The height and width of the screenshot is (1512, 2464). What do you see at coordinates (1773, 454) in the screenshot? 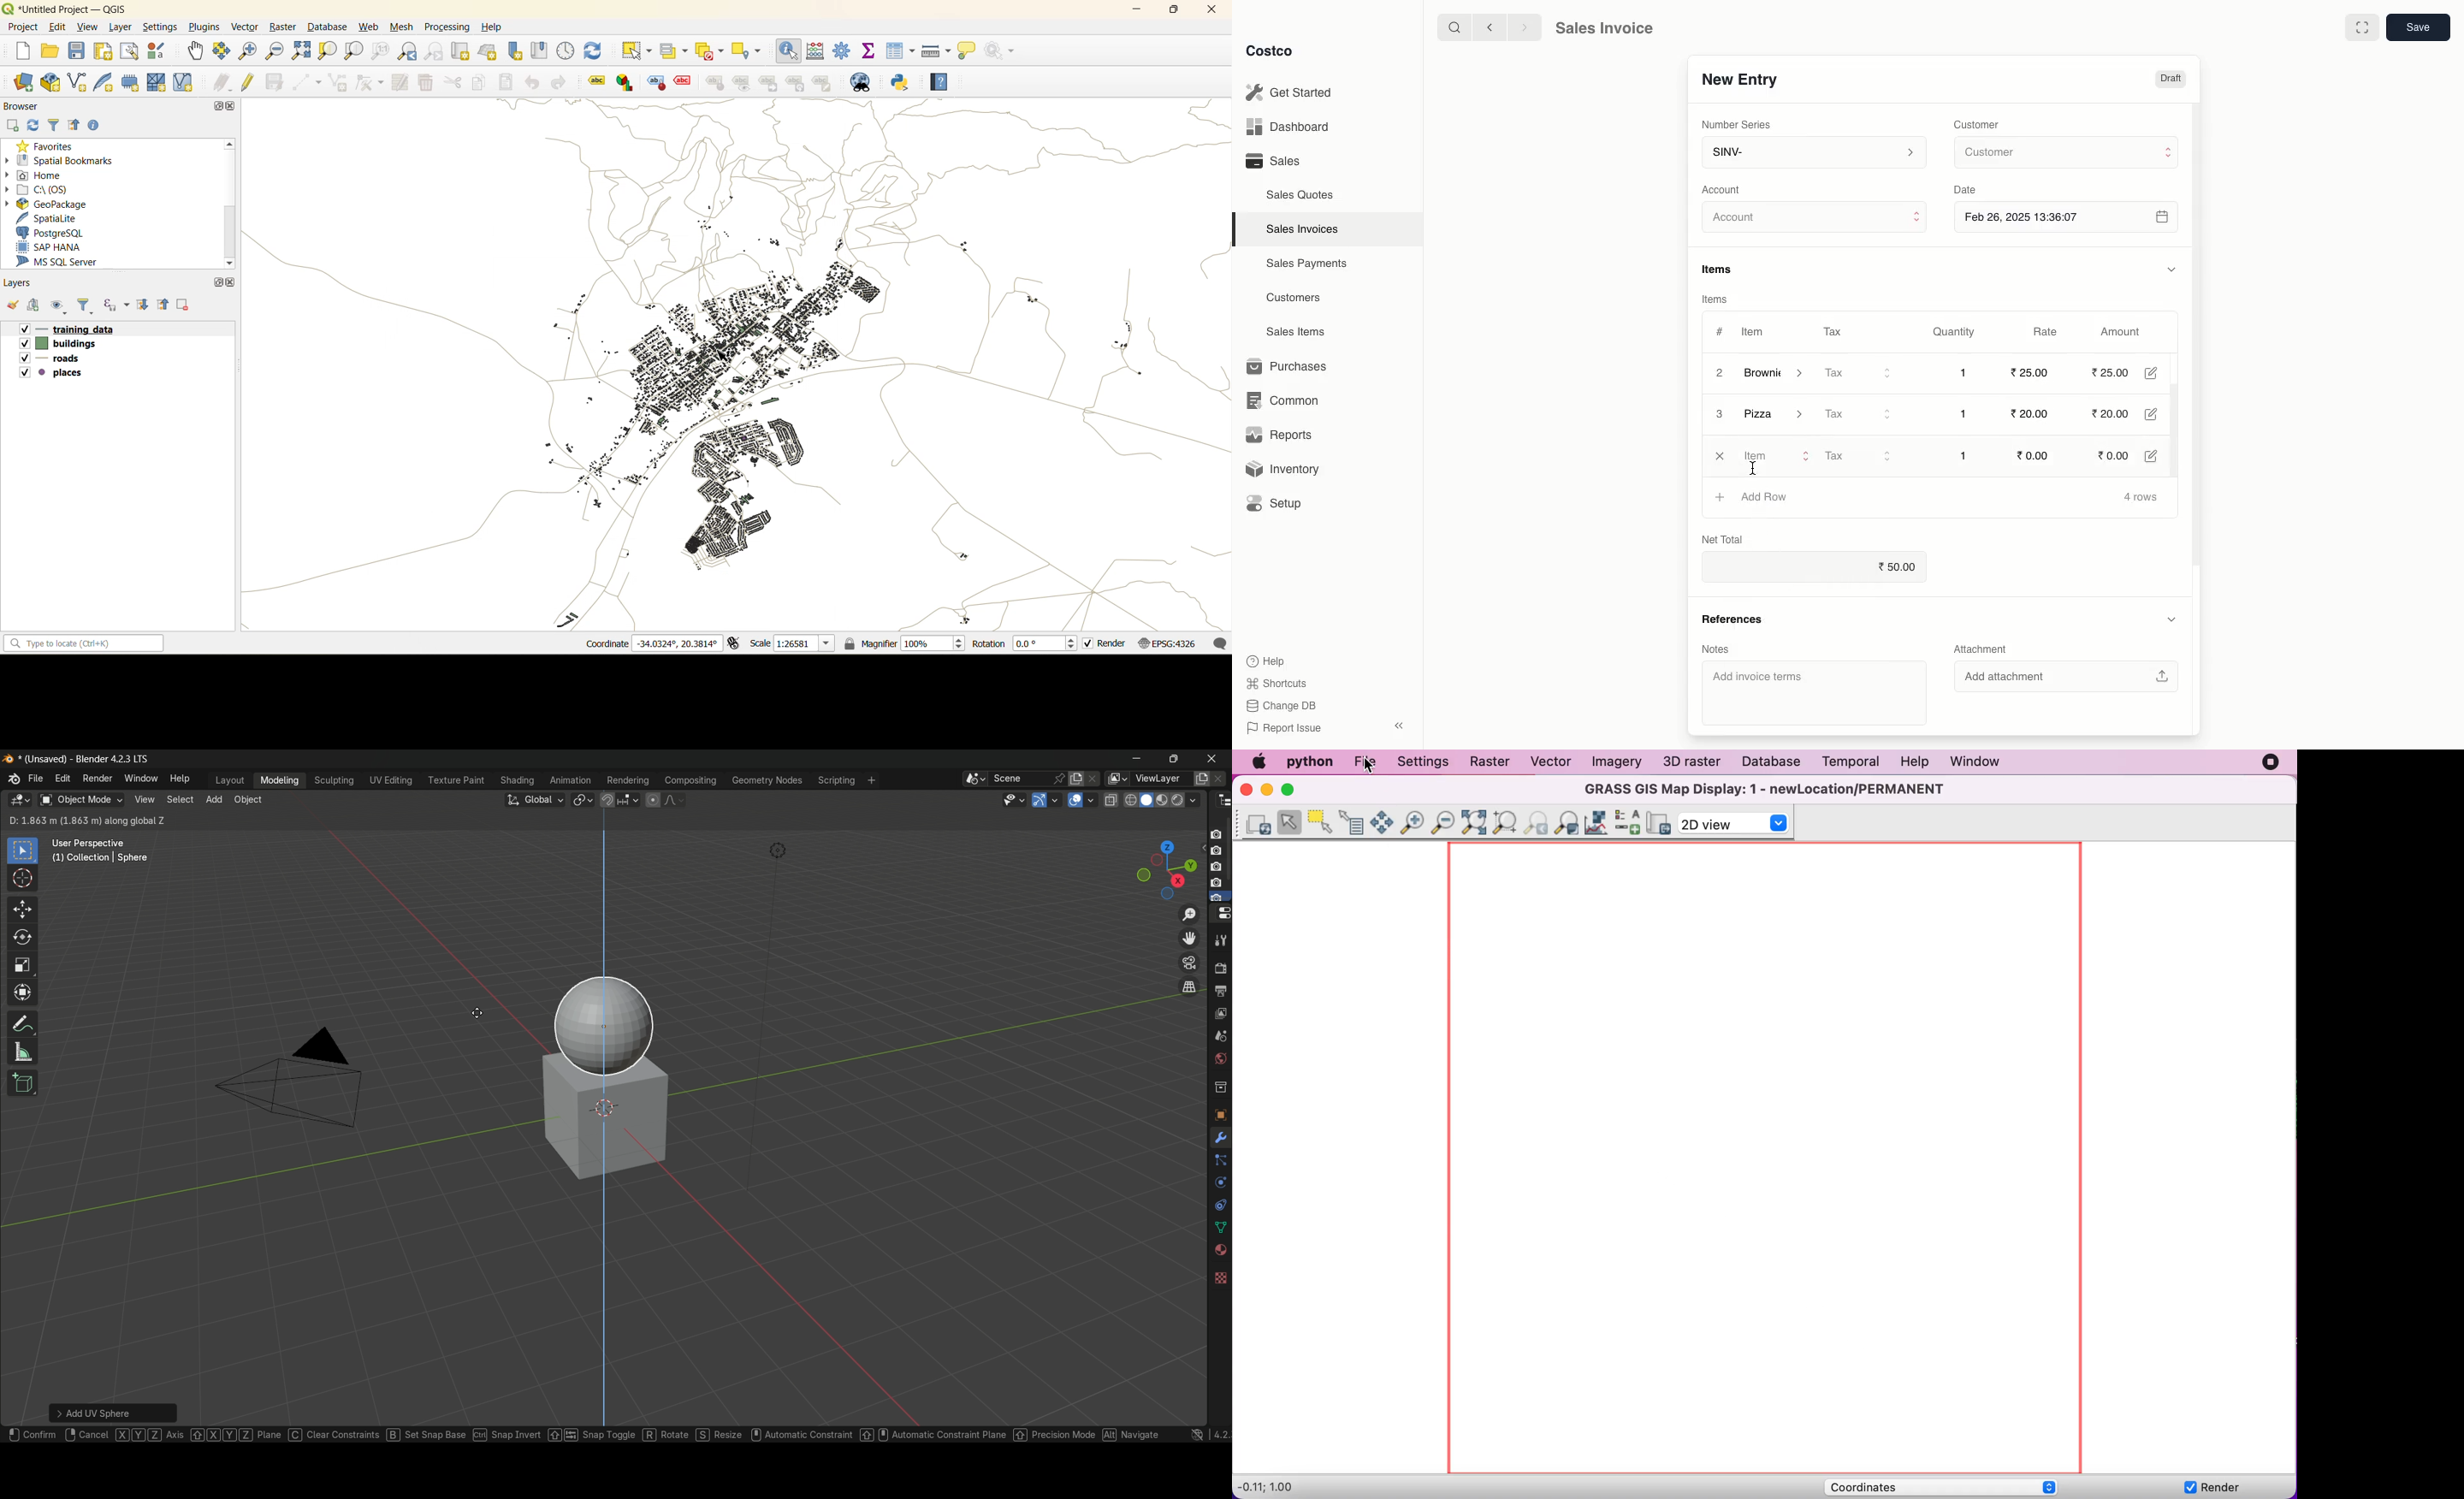
I see `Item` at bounding box center [1773, 454].